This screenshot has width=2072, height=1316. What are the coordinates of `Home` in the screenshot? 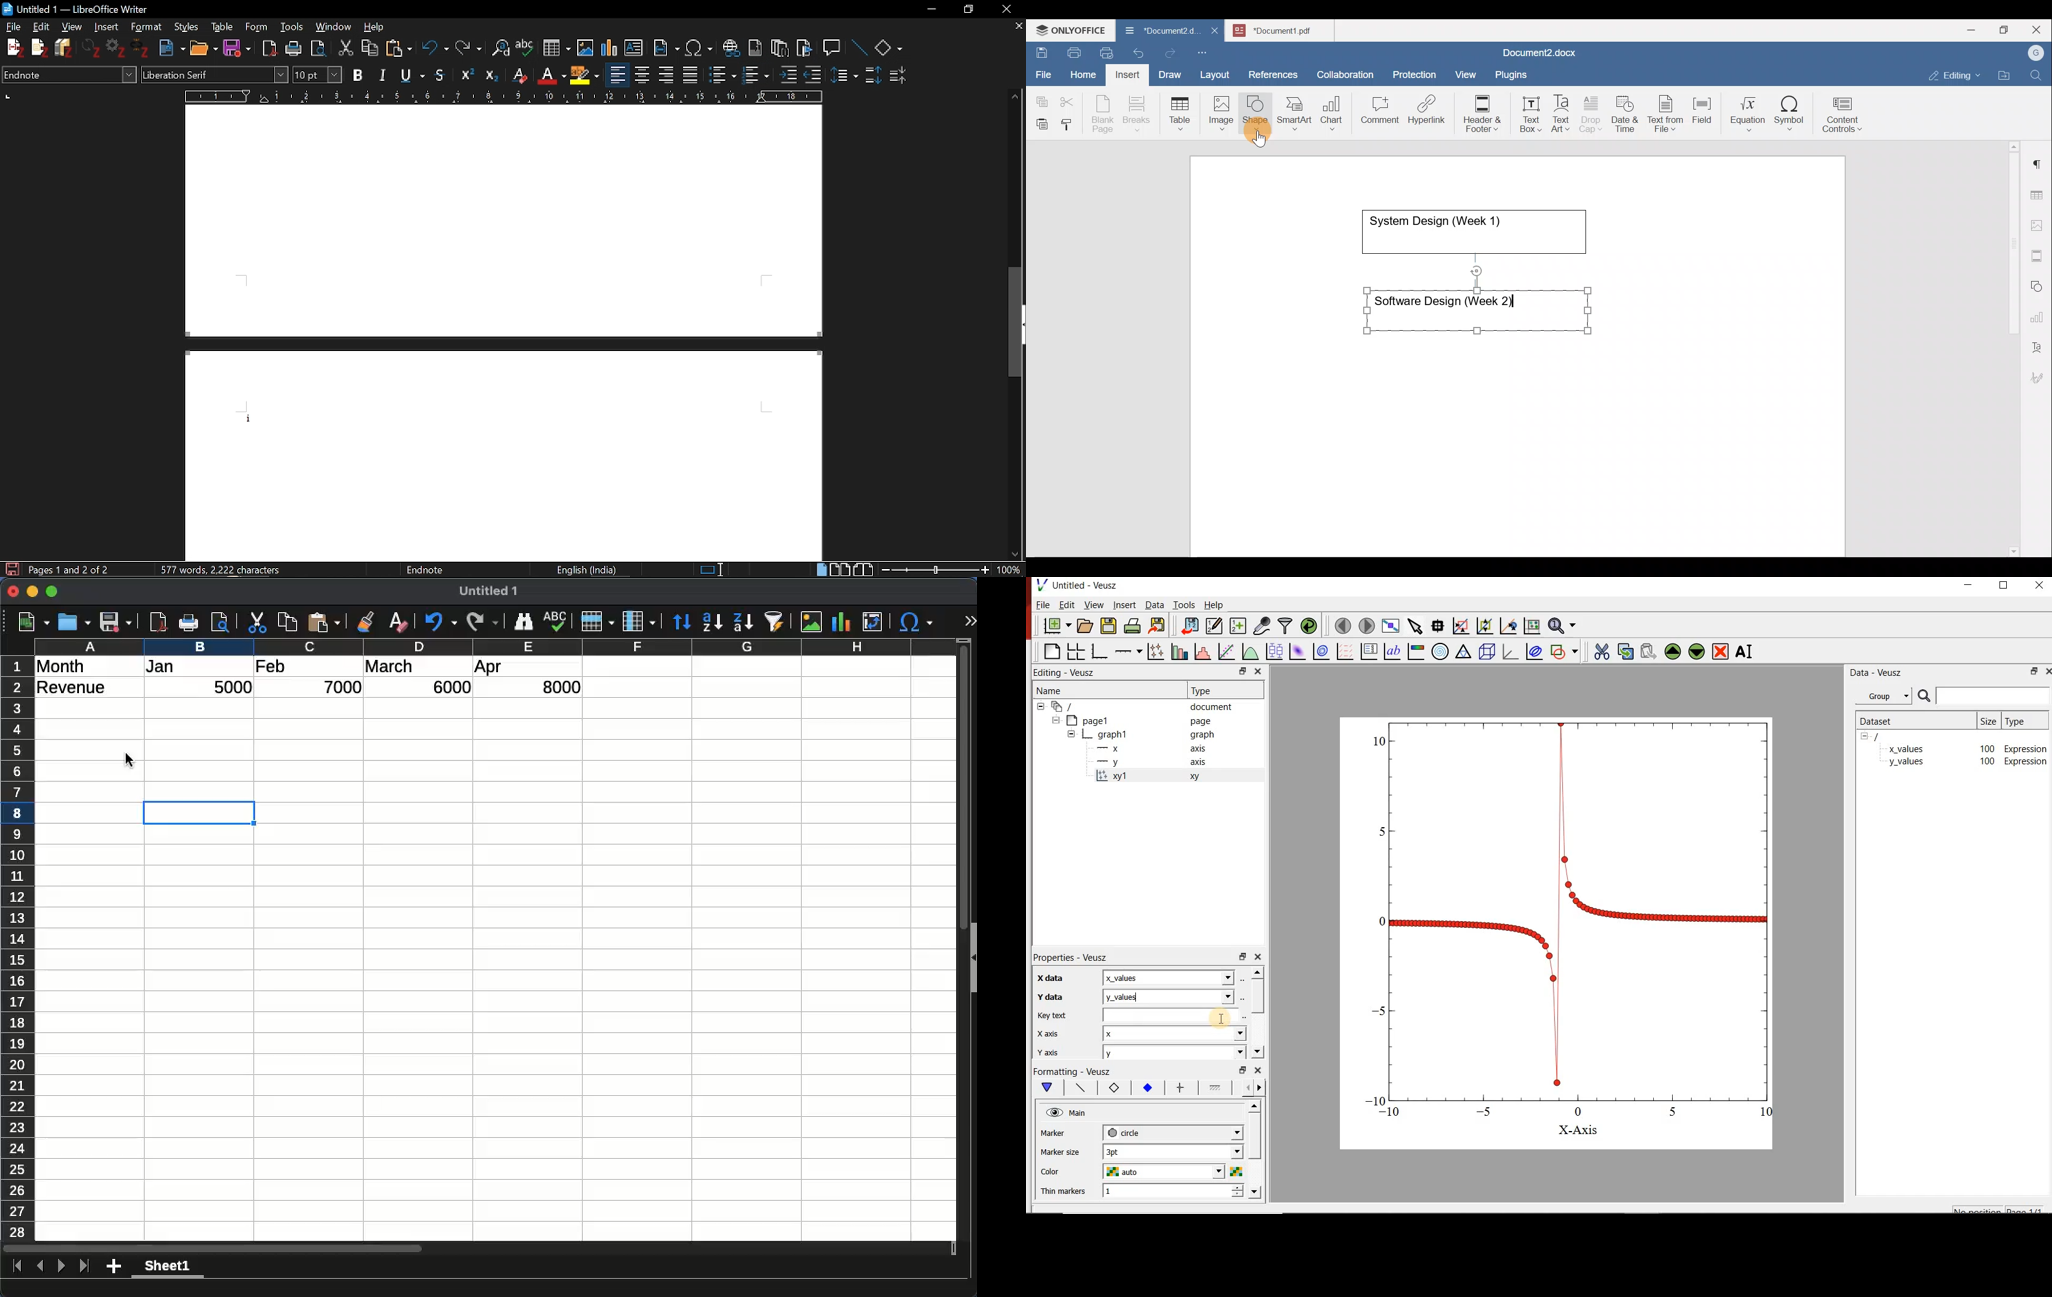 It's located at (1084, 74).